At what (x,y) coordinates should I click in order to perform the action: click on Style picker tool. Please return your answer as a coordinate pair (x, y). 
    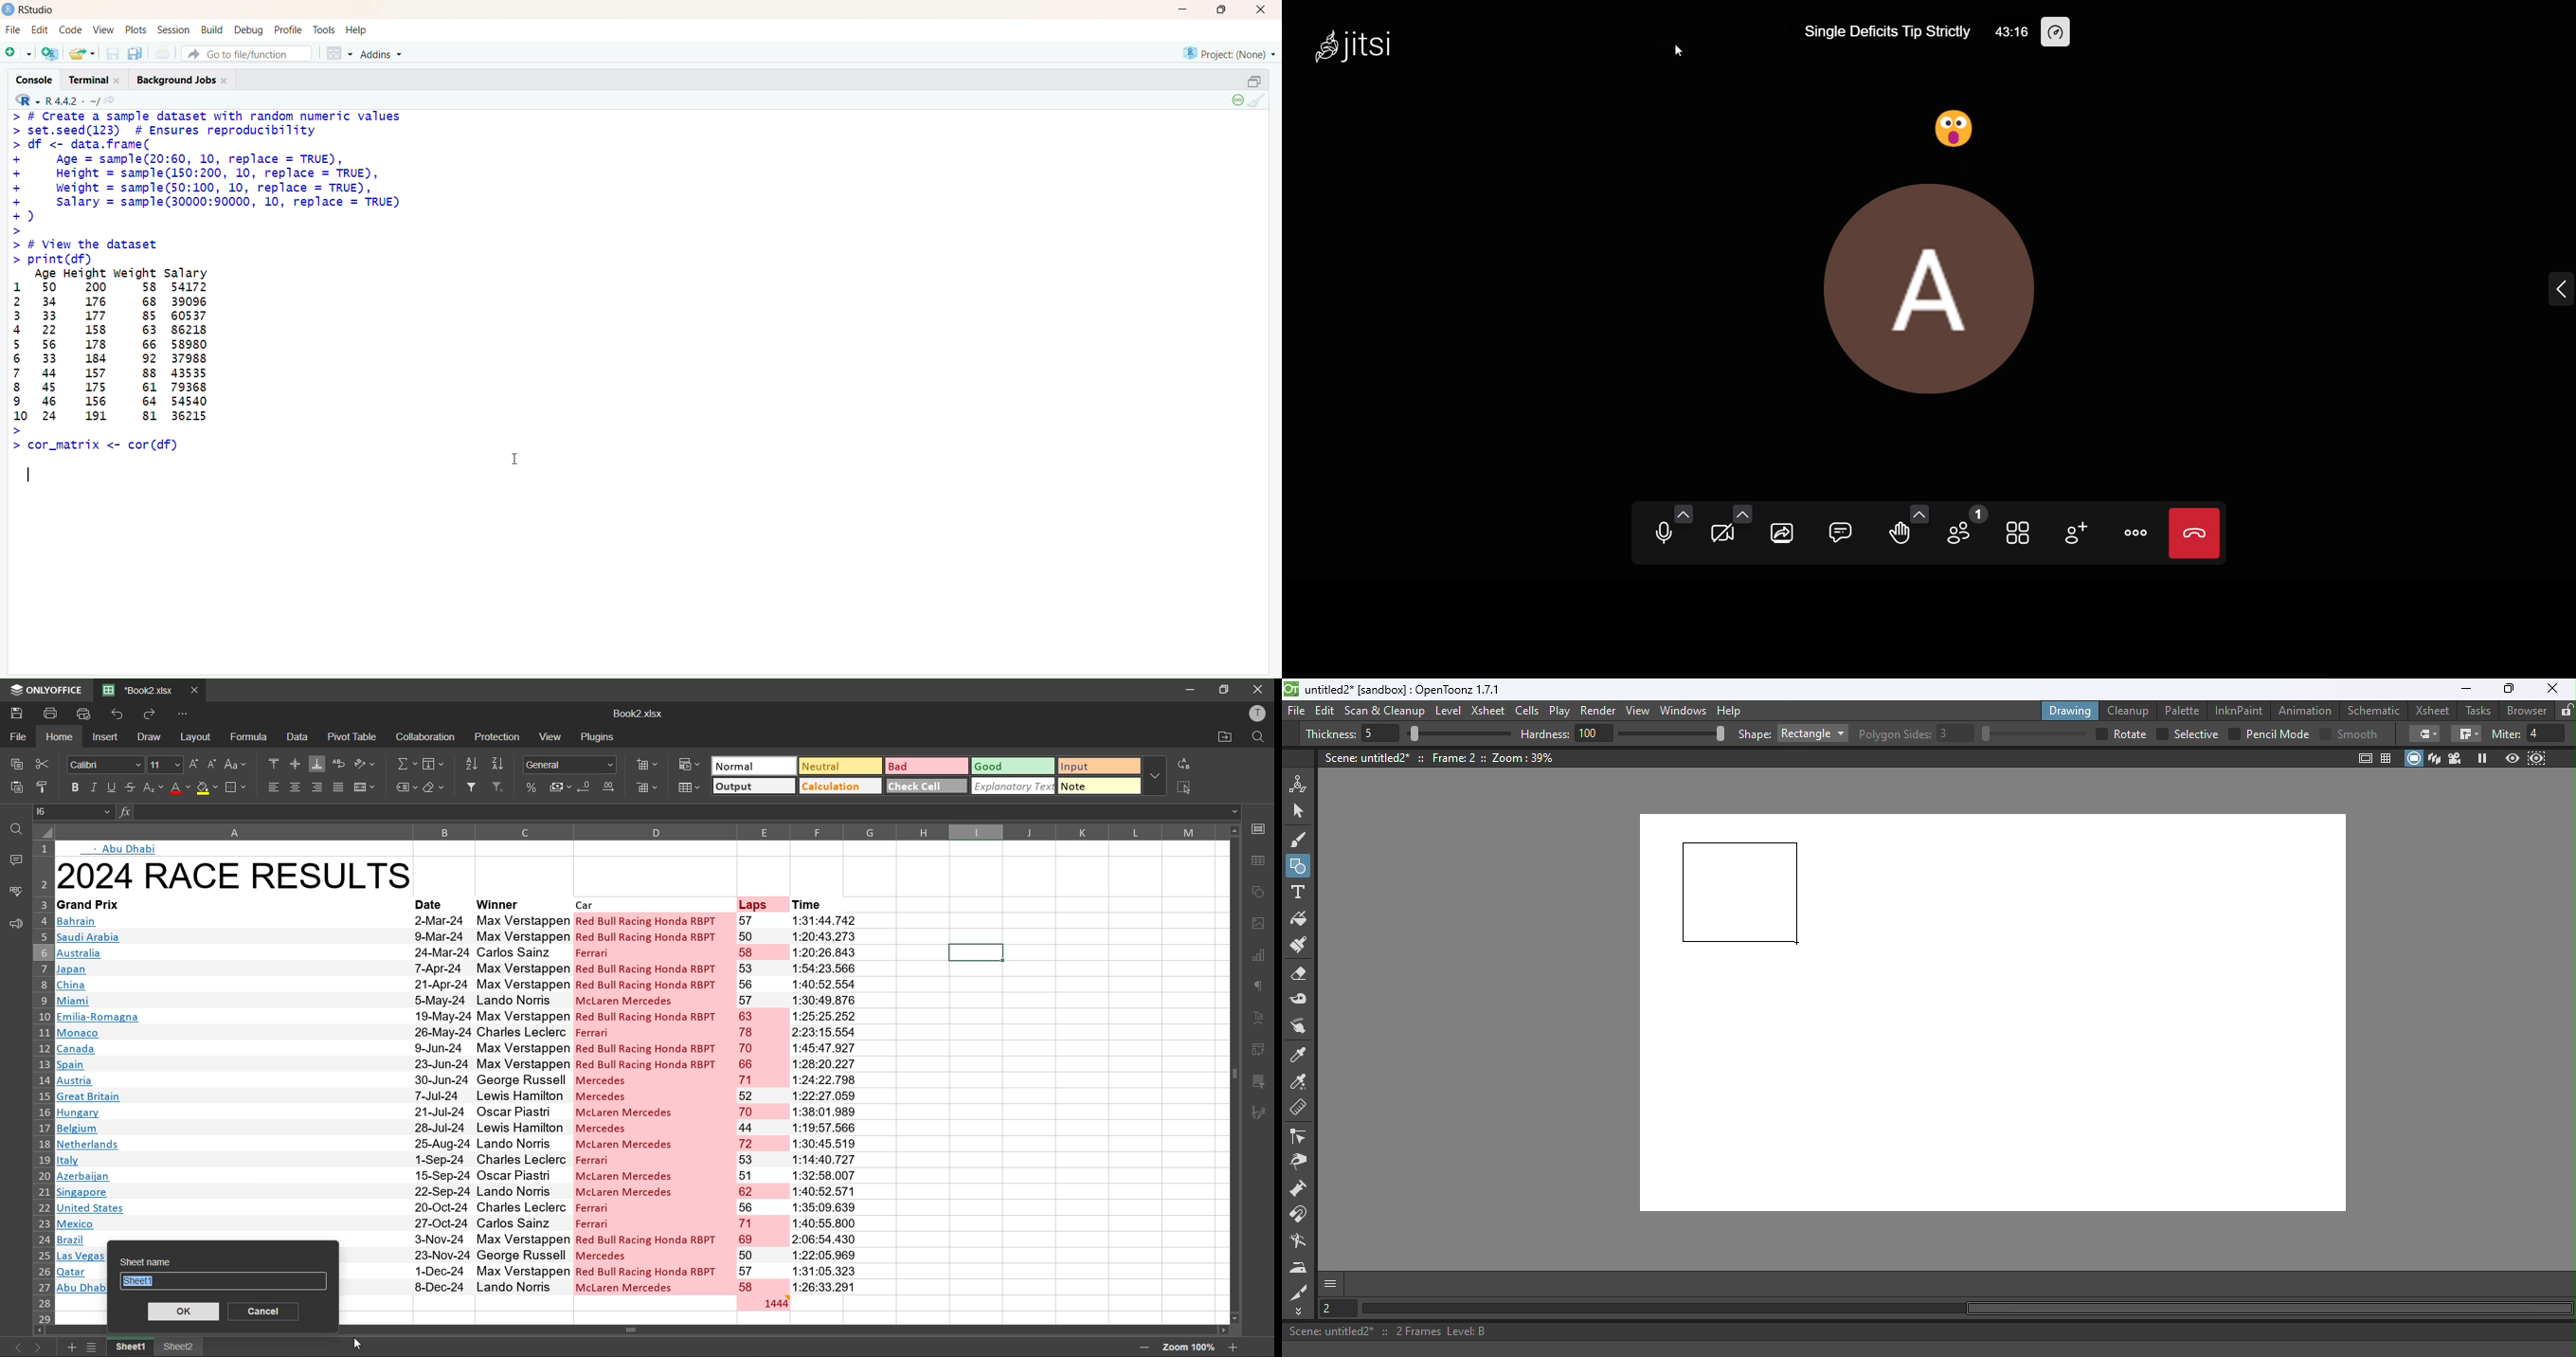
    Looking at the image, I should click on (1300, 1056).